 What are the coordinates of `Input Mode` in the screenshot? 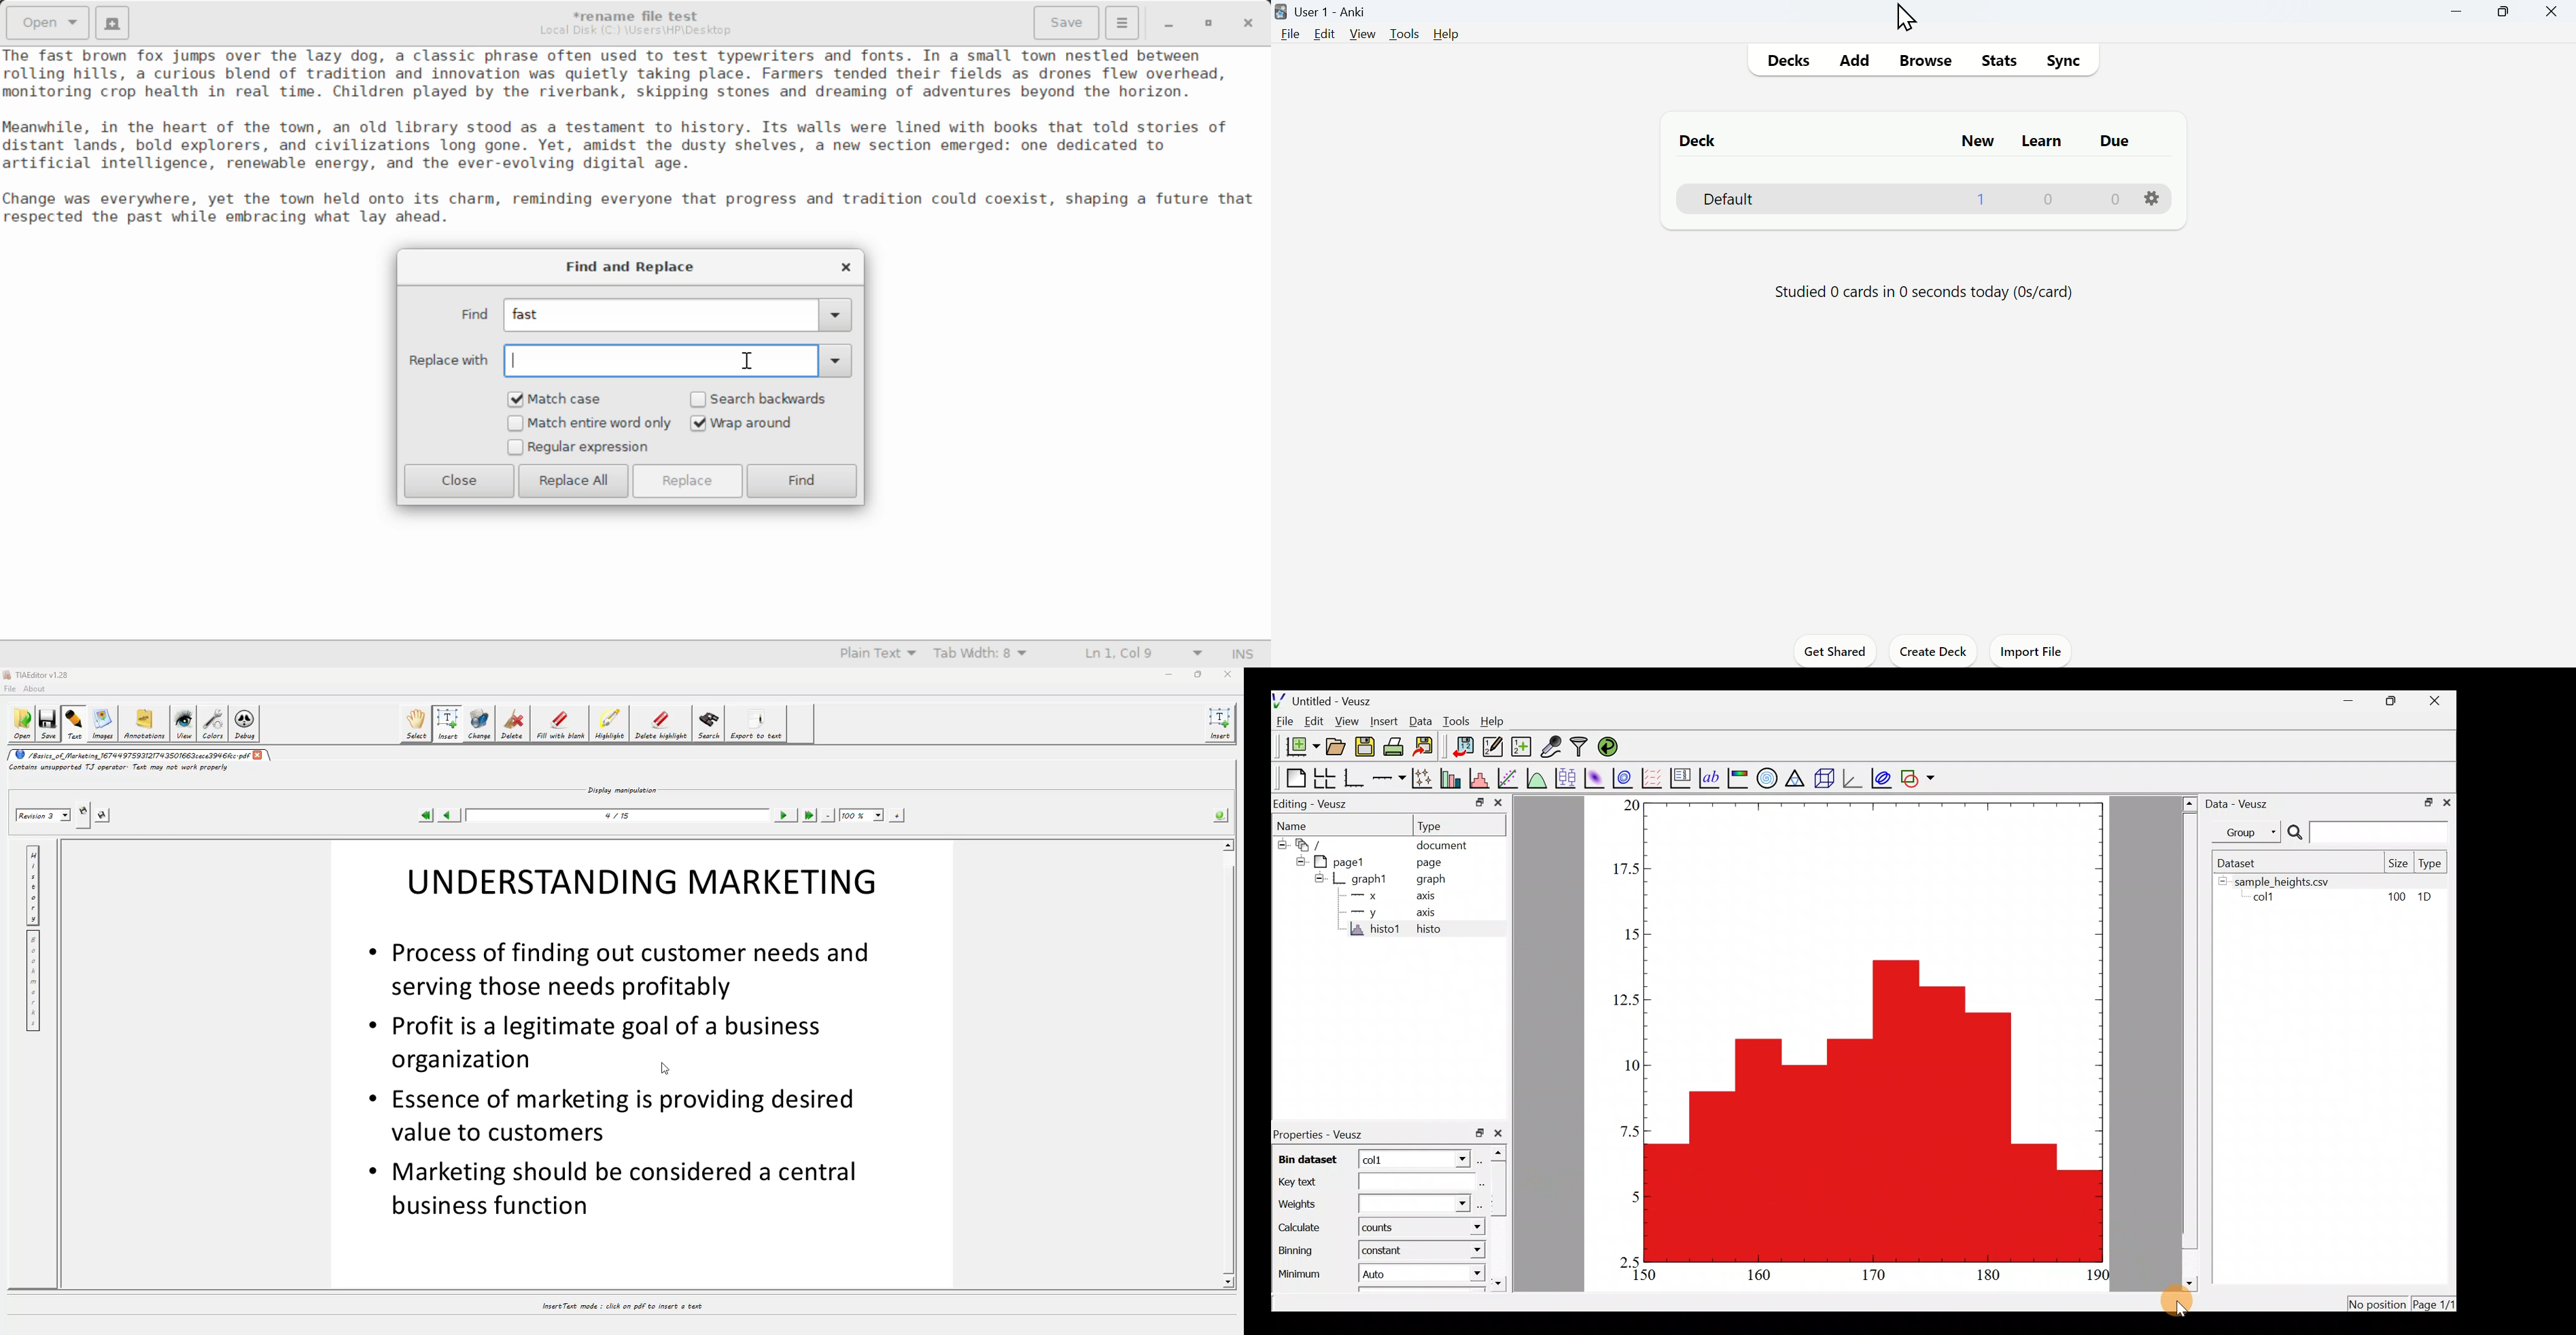 It's located at (1246, 652).